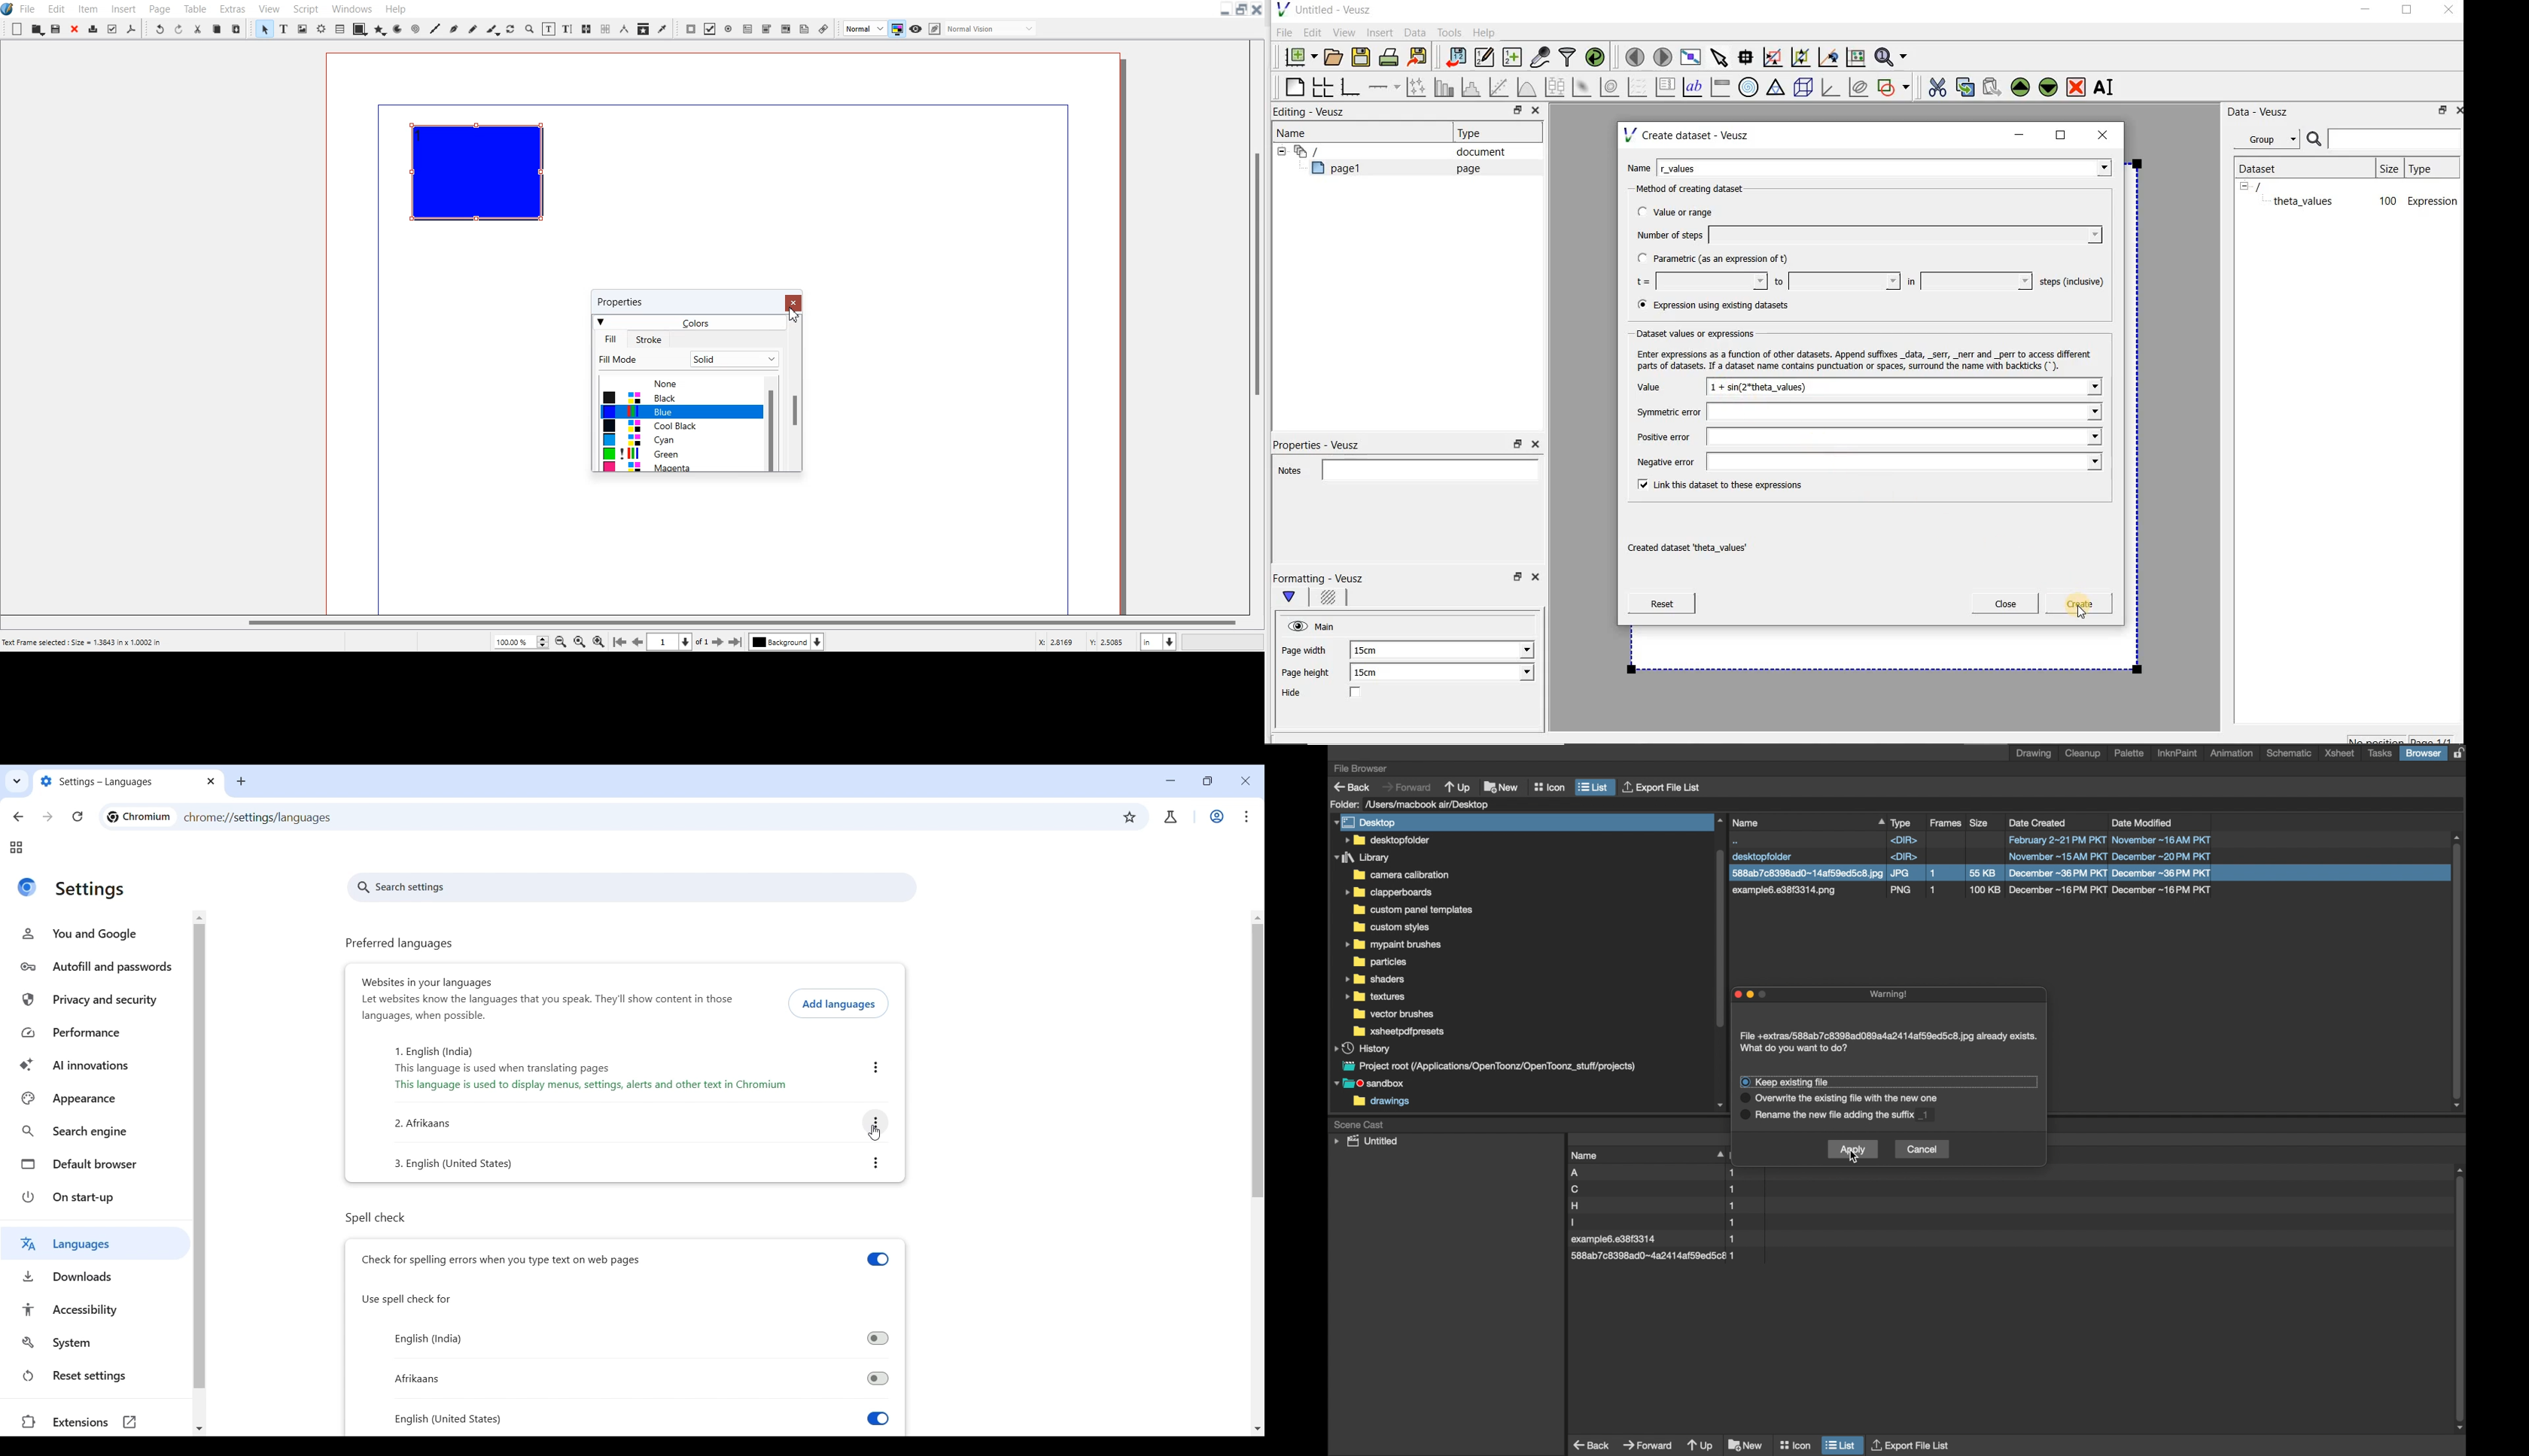 The image size is (2548, 1456). What do you see at coordinates (56, 28) in the screenshot?
I see `Save` at bounding box center [56, 28].